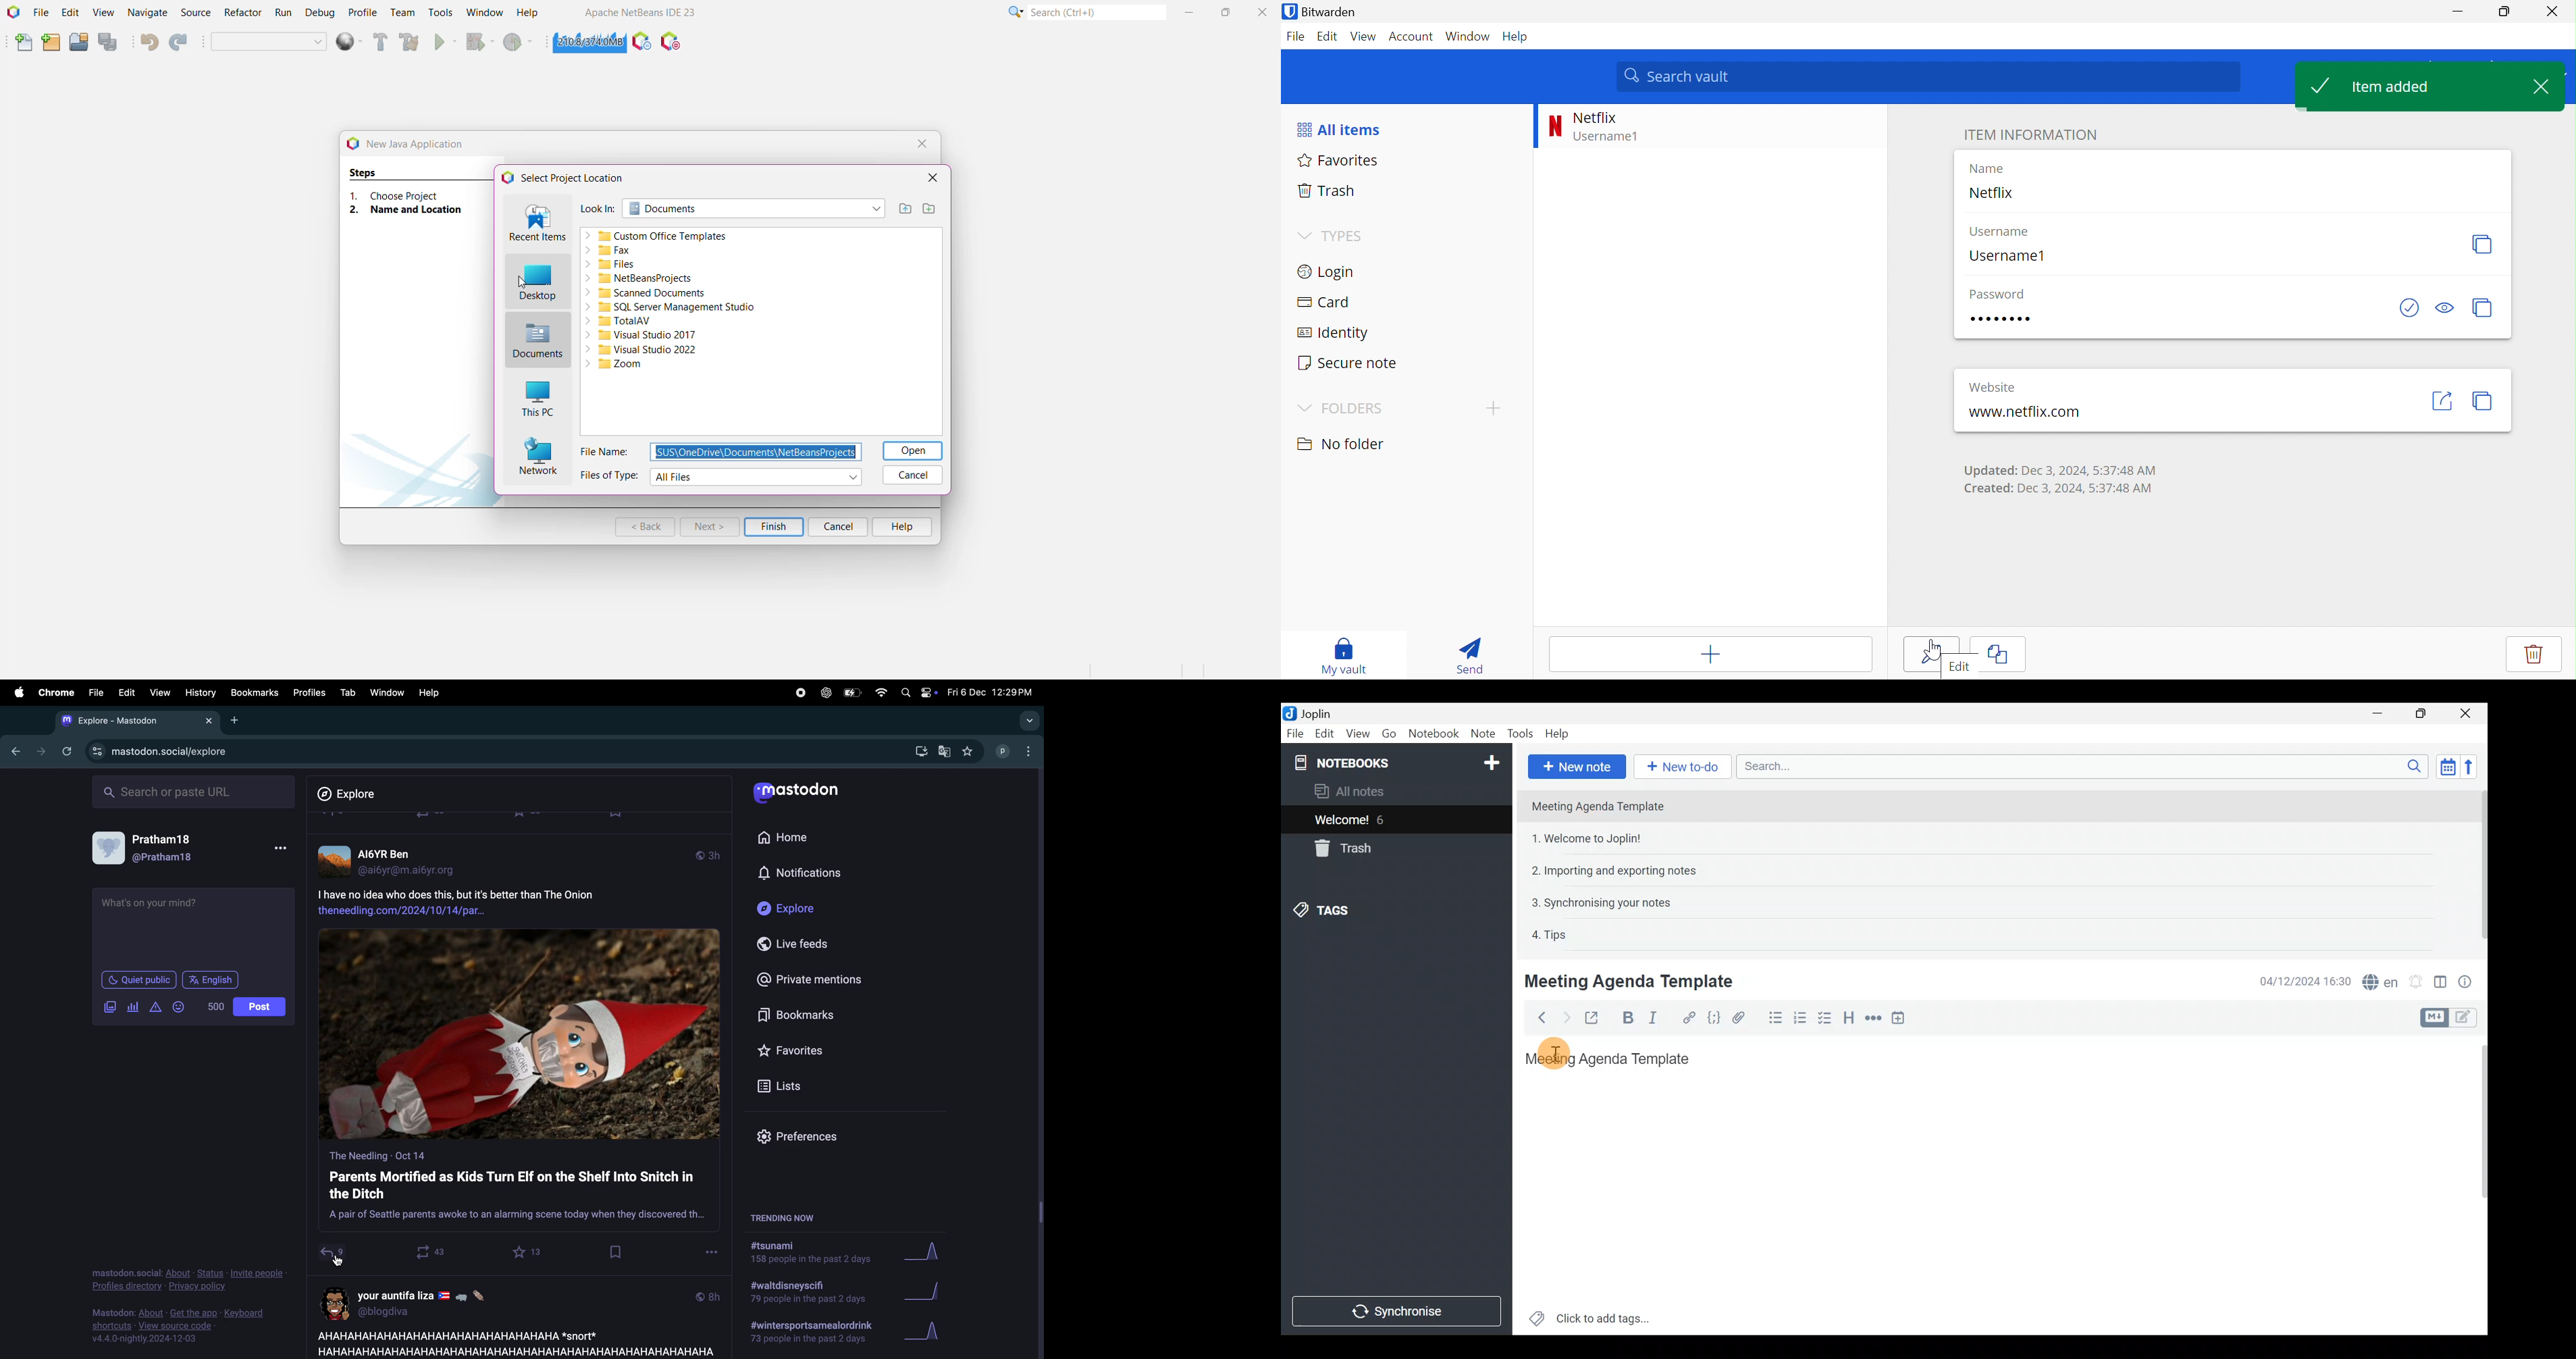 Image resolution: width=2576 pixels, height=1372 pixels. What do you see at coordinates (924, 1334) in the screenshot?
I see `graph` at bounding box center [924, 1334].